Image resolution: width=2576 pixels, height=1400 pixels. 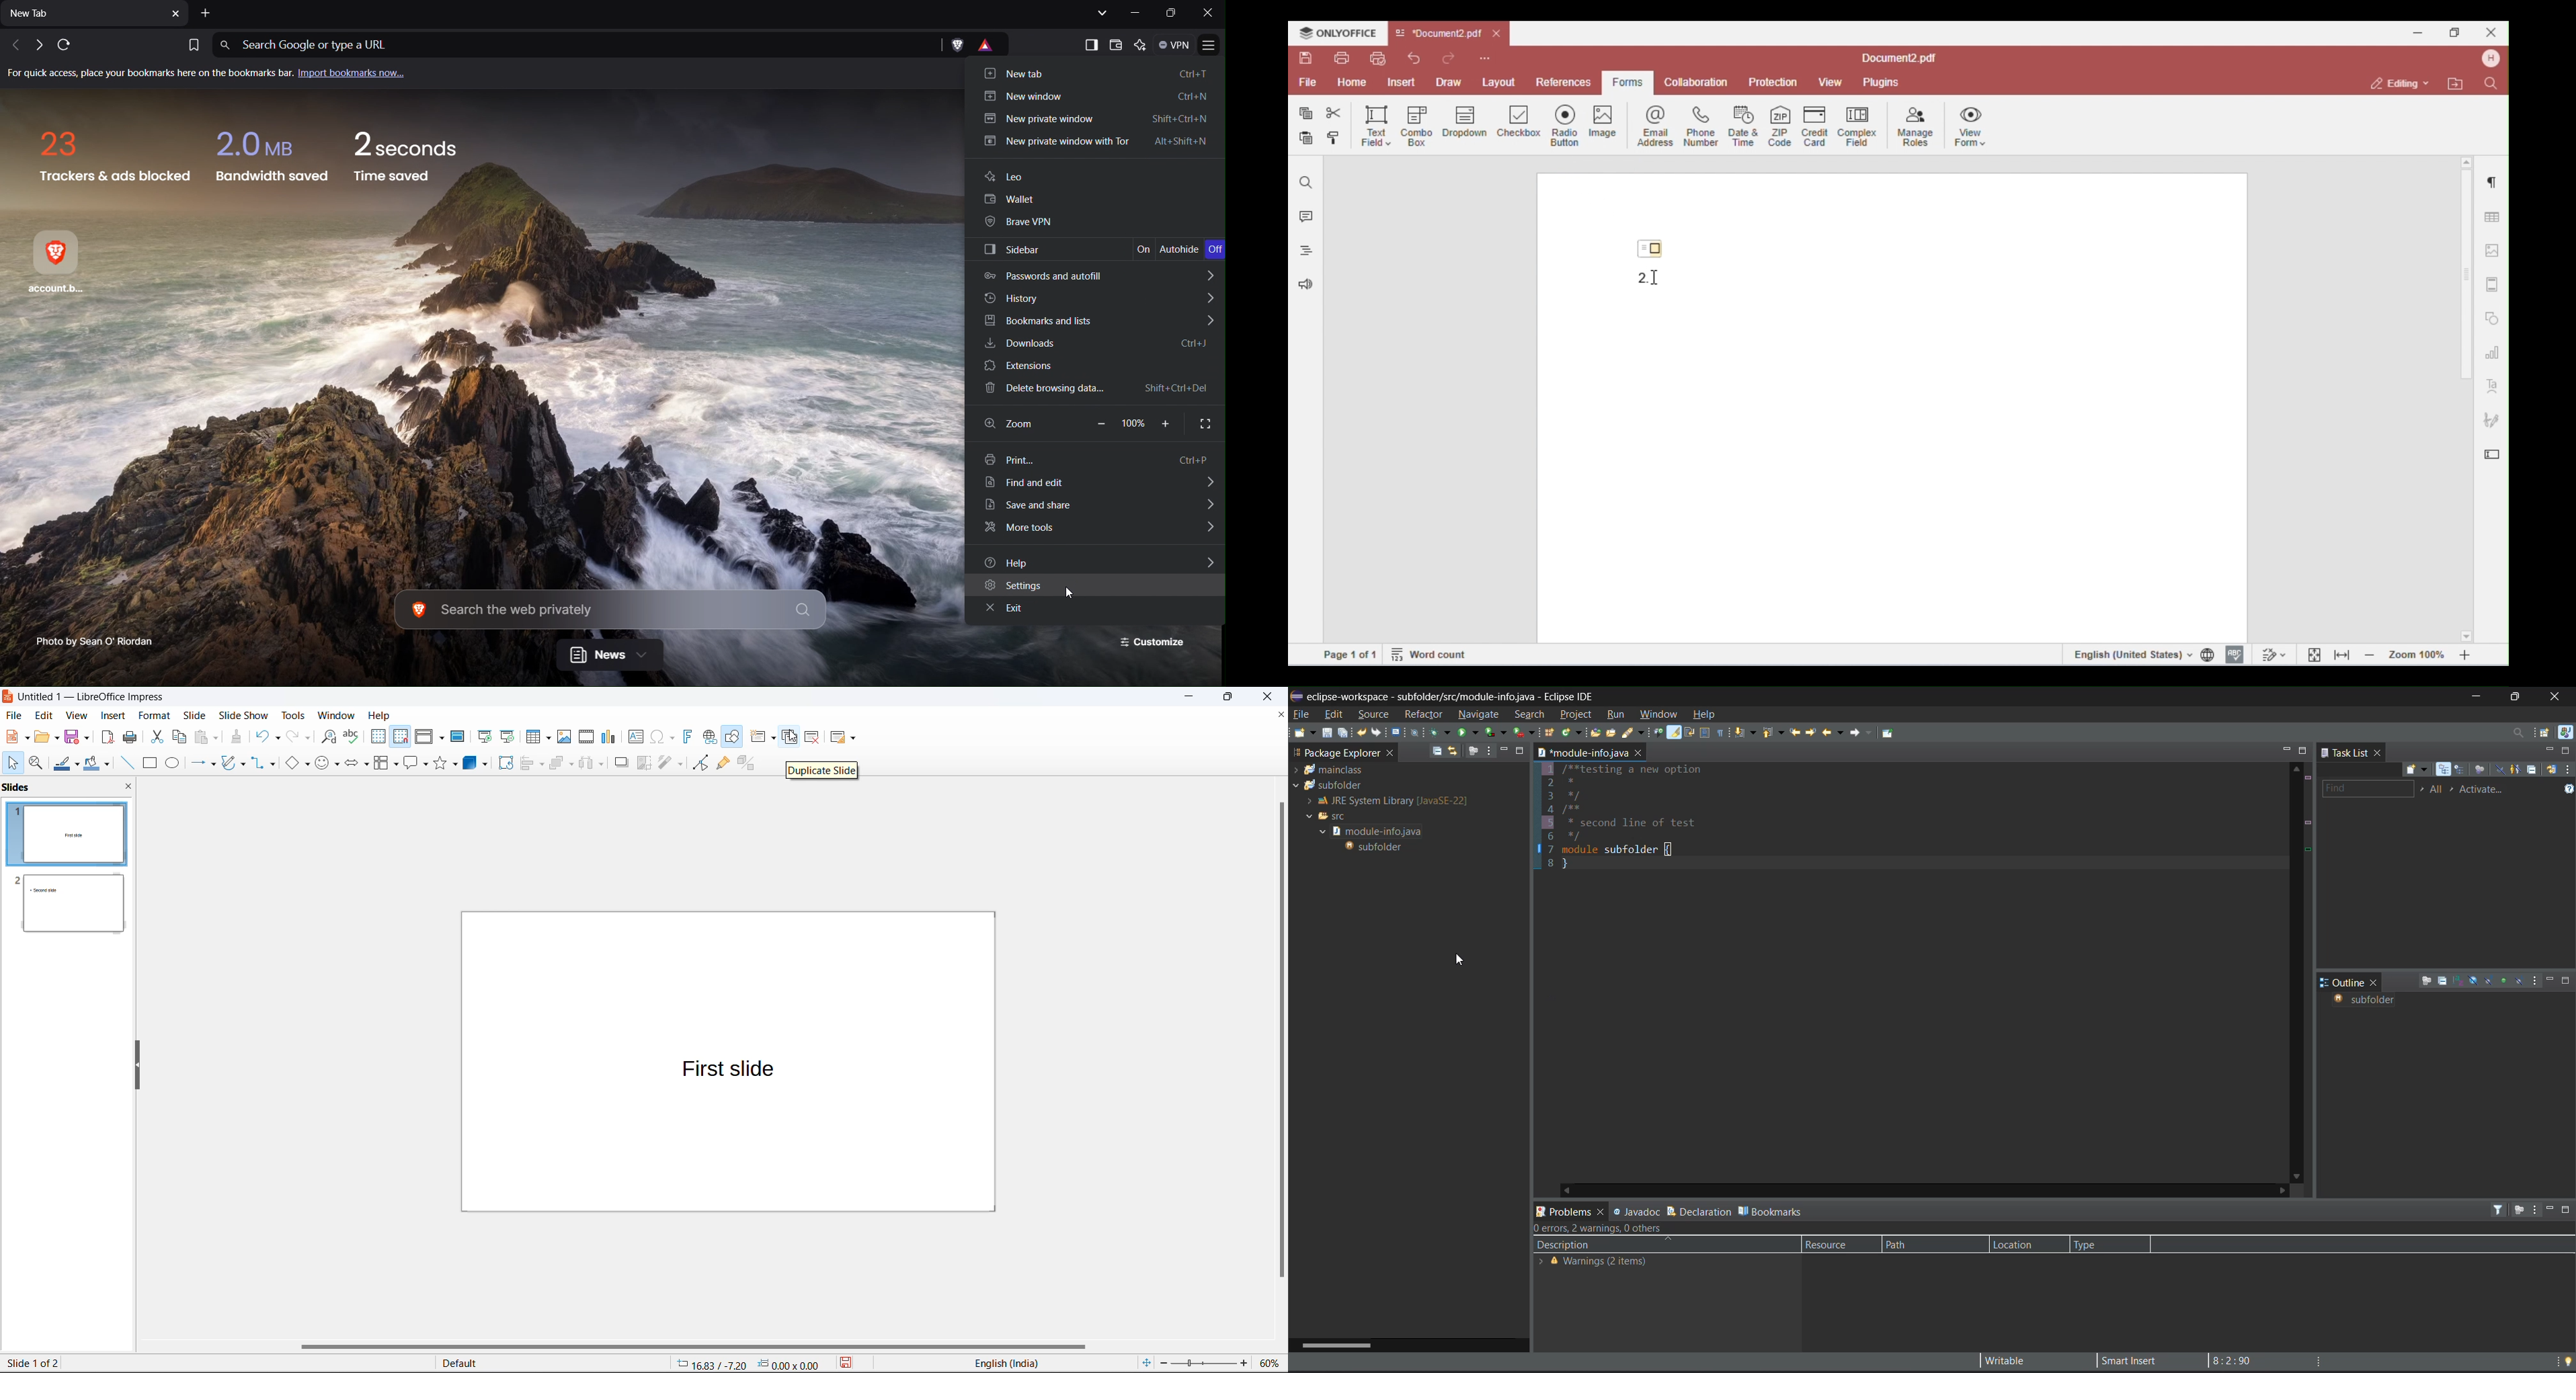 I want to click on canvas , so click(x=729, y=1061).